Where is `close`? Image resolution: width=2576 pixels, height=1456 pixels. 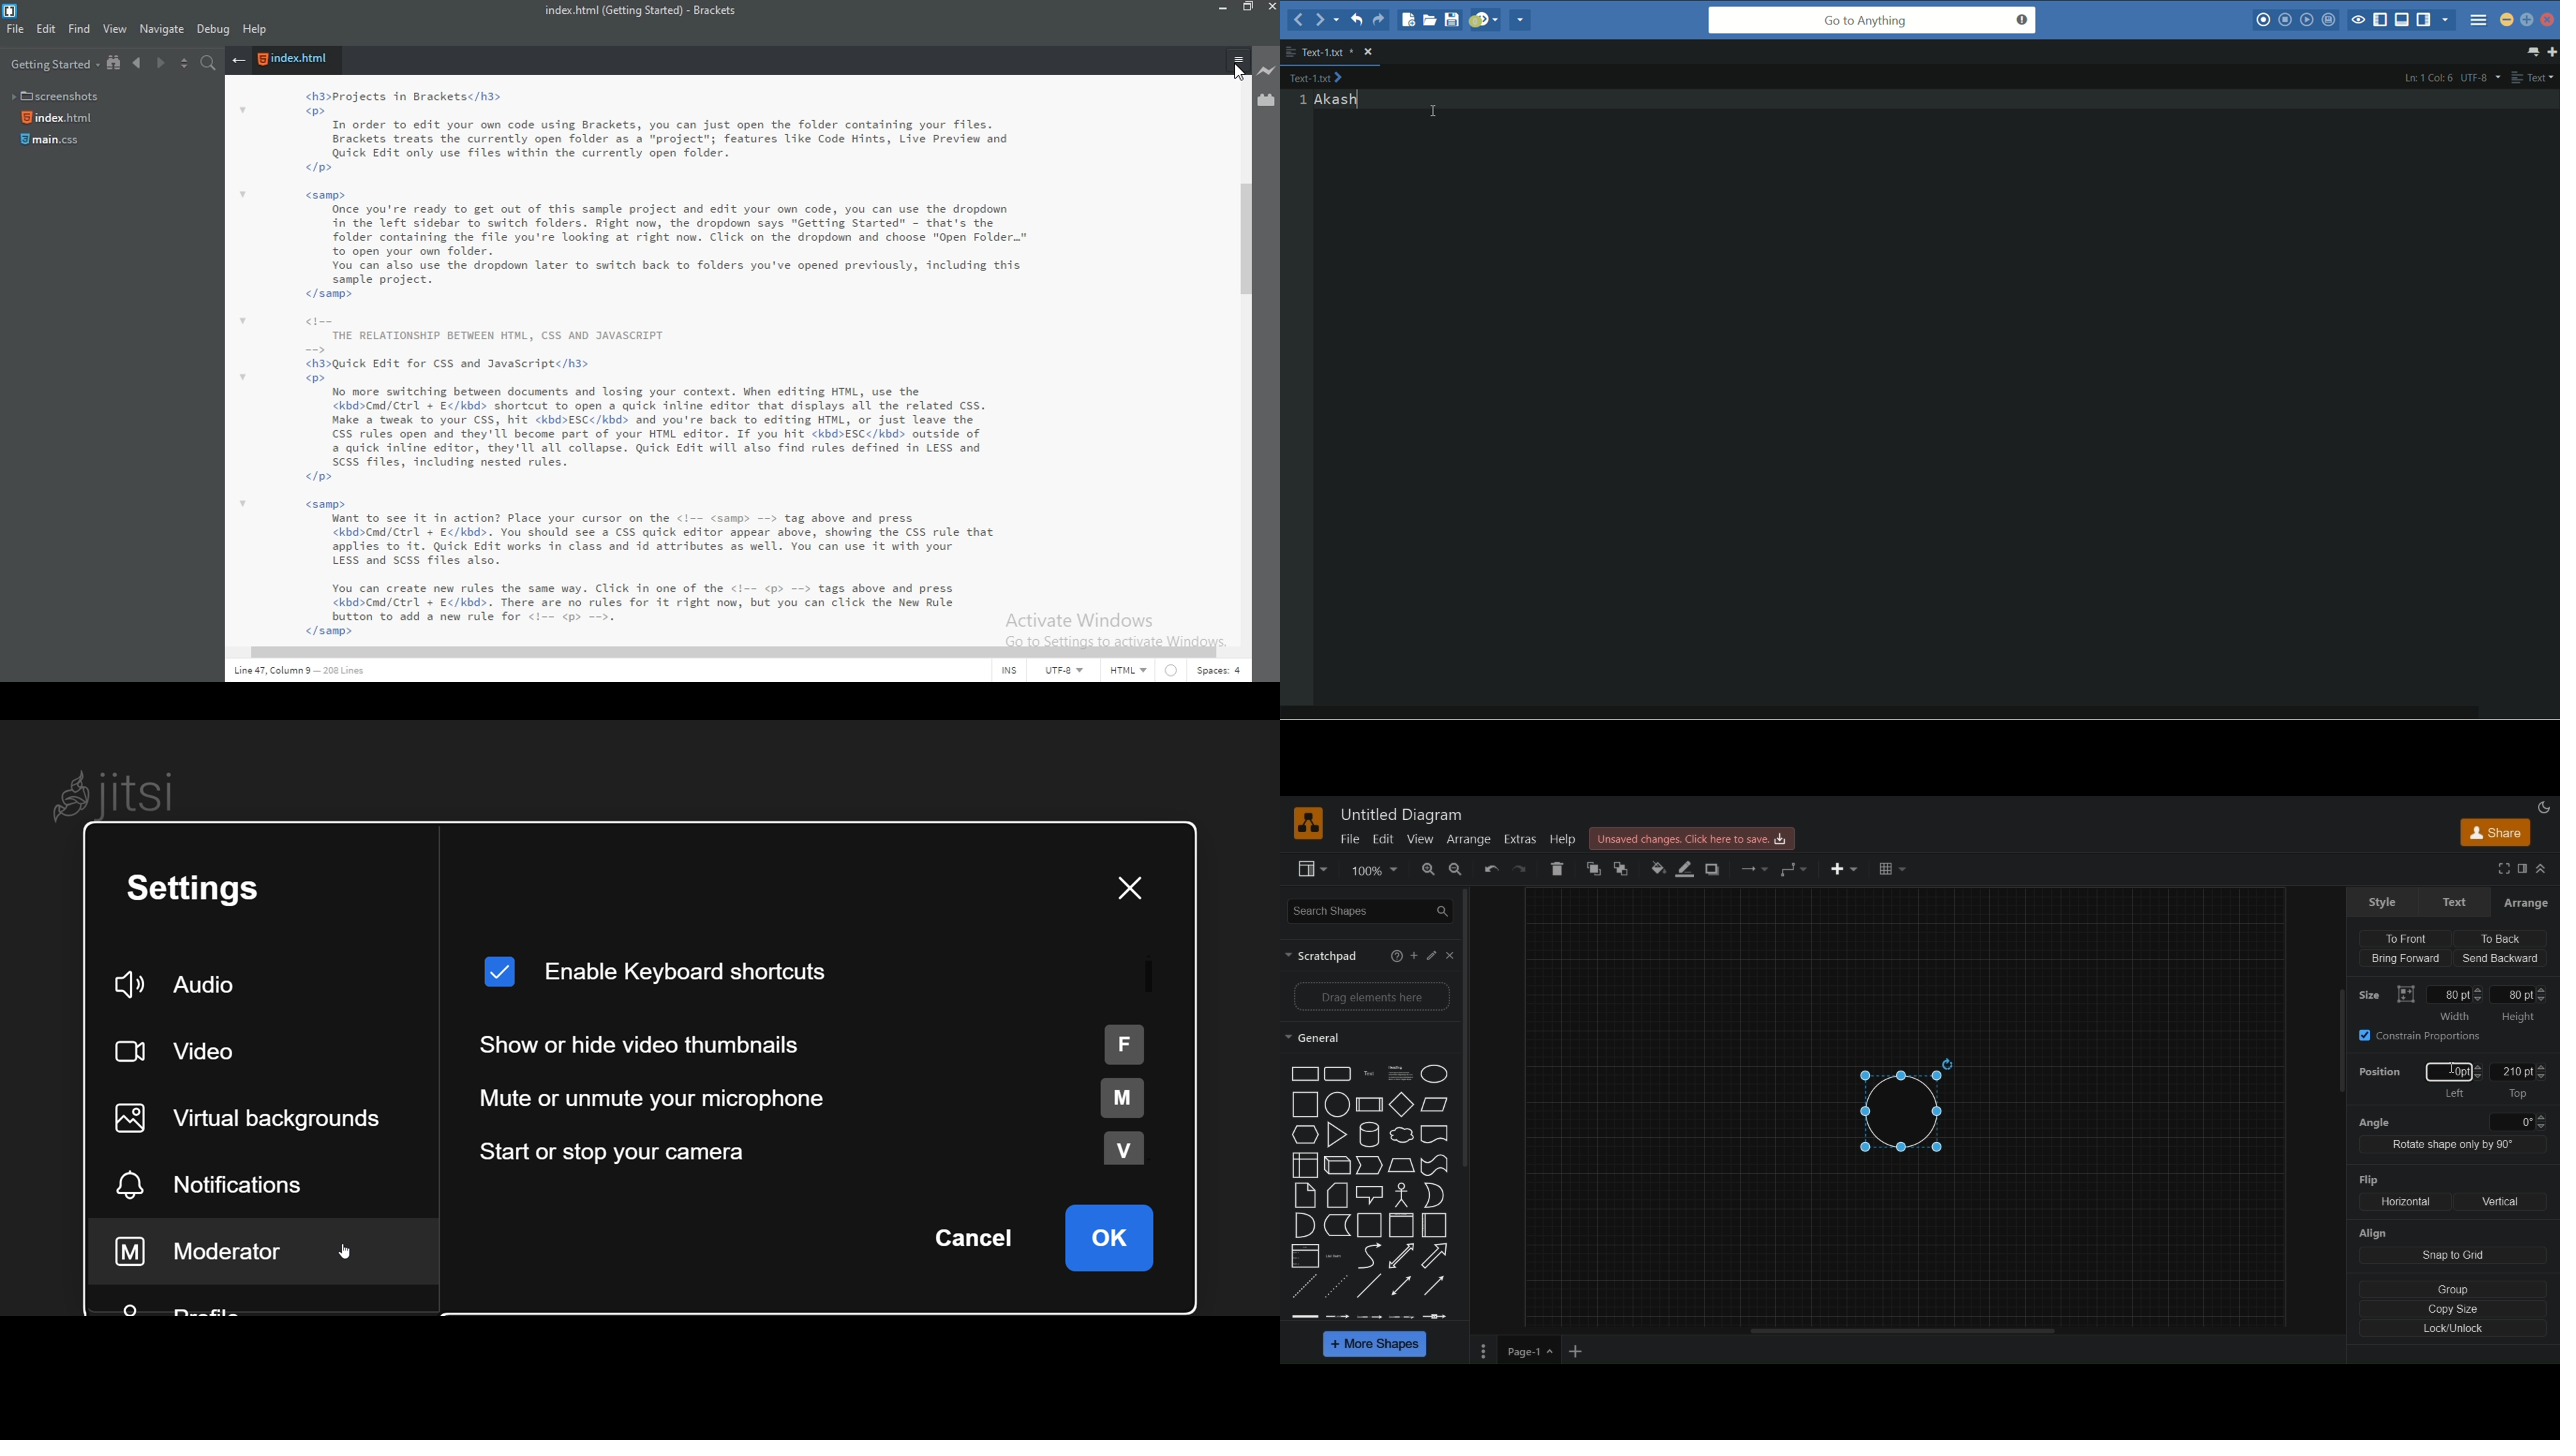 close is located at coordinates (1272, 7).